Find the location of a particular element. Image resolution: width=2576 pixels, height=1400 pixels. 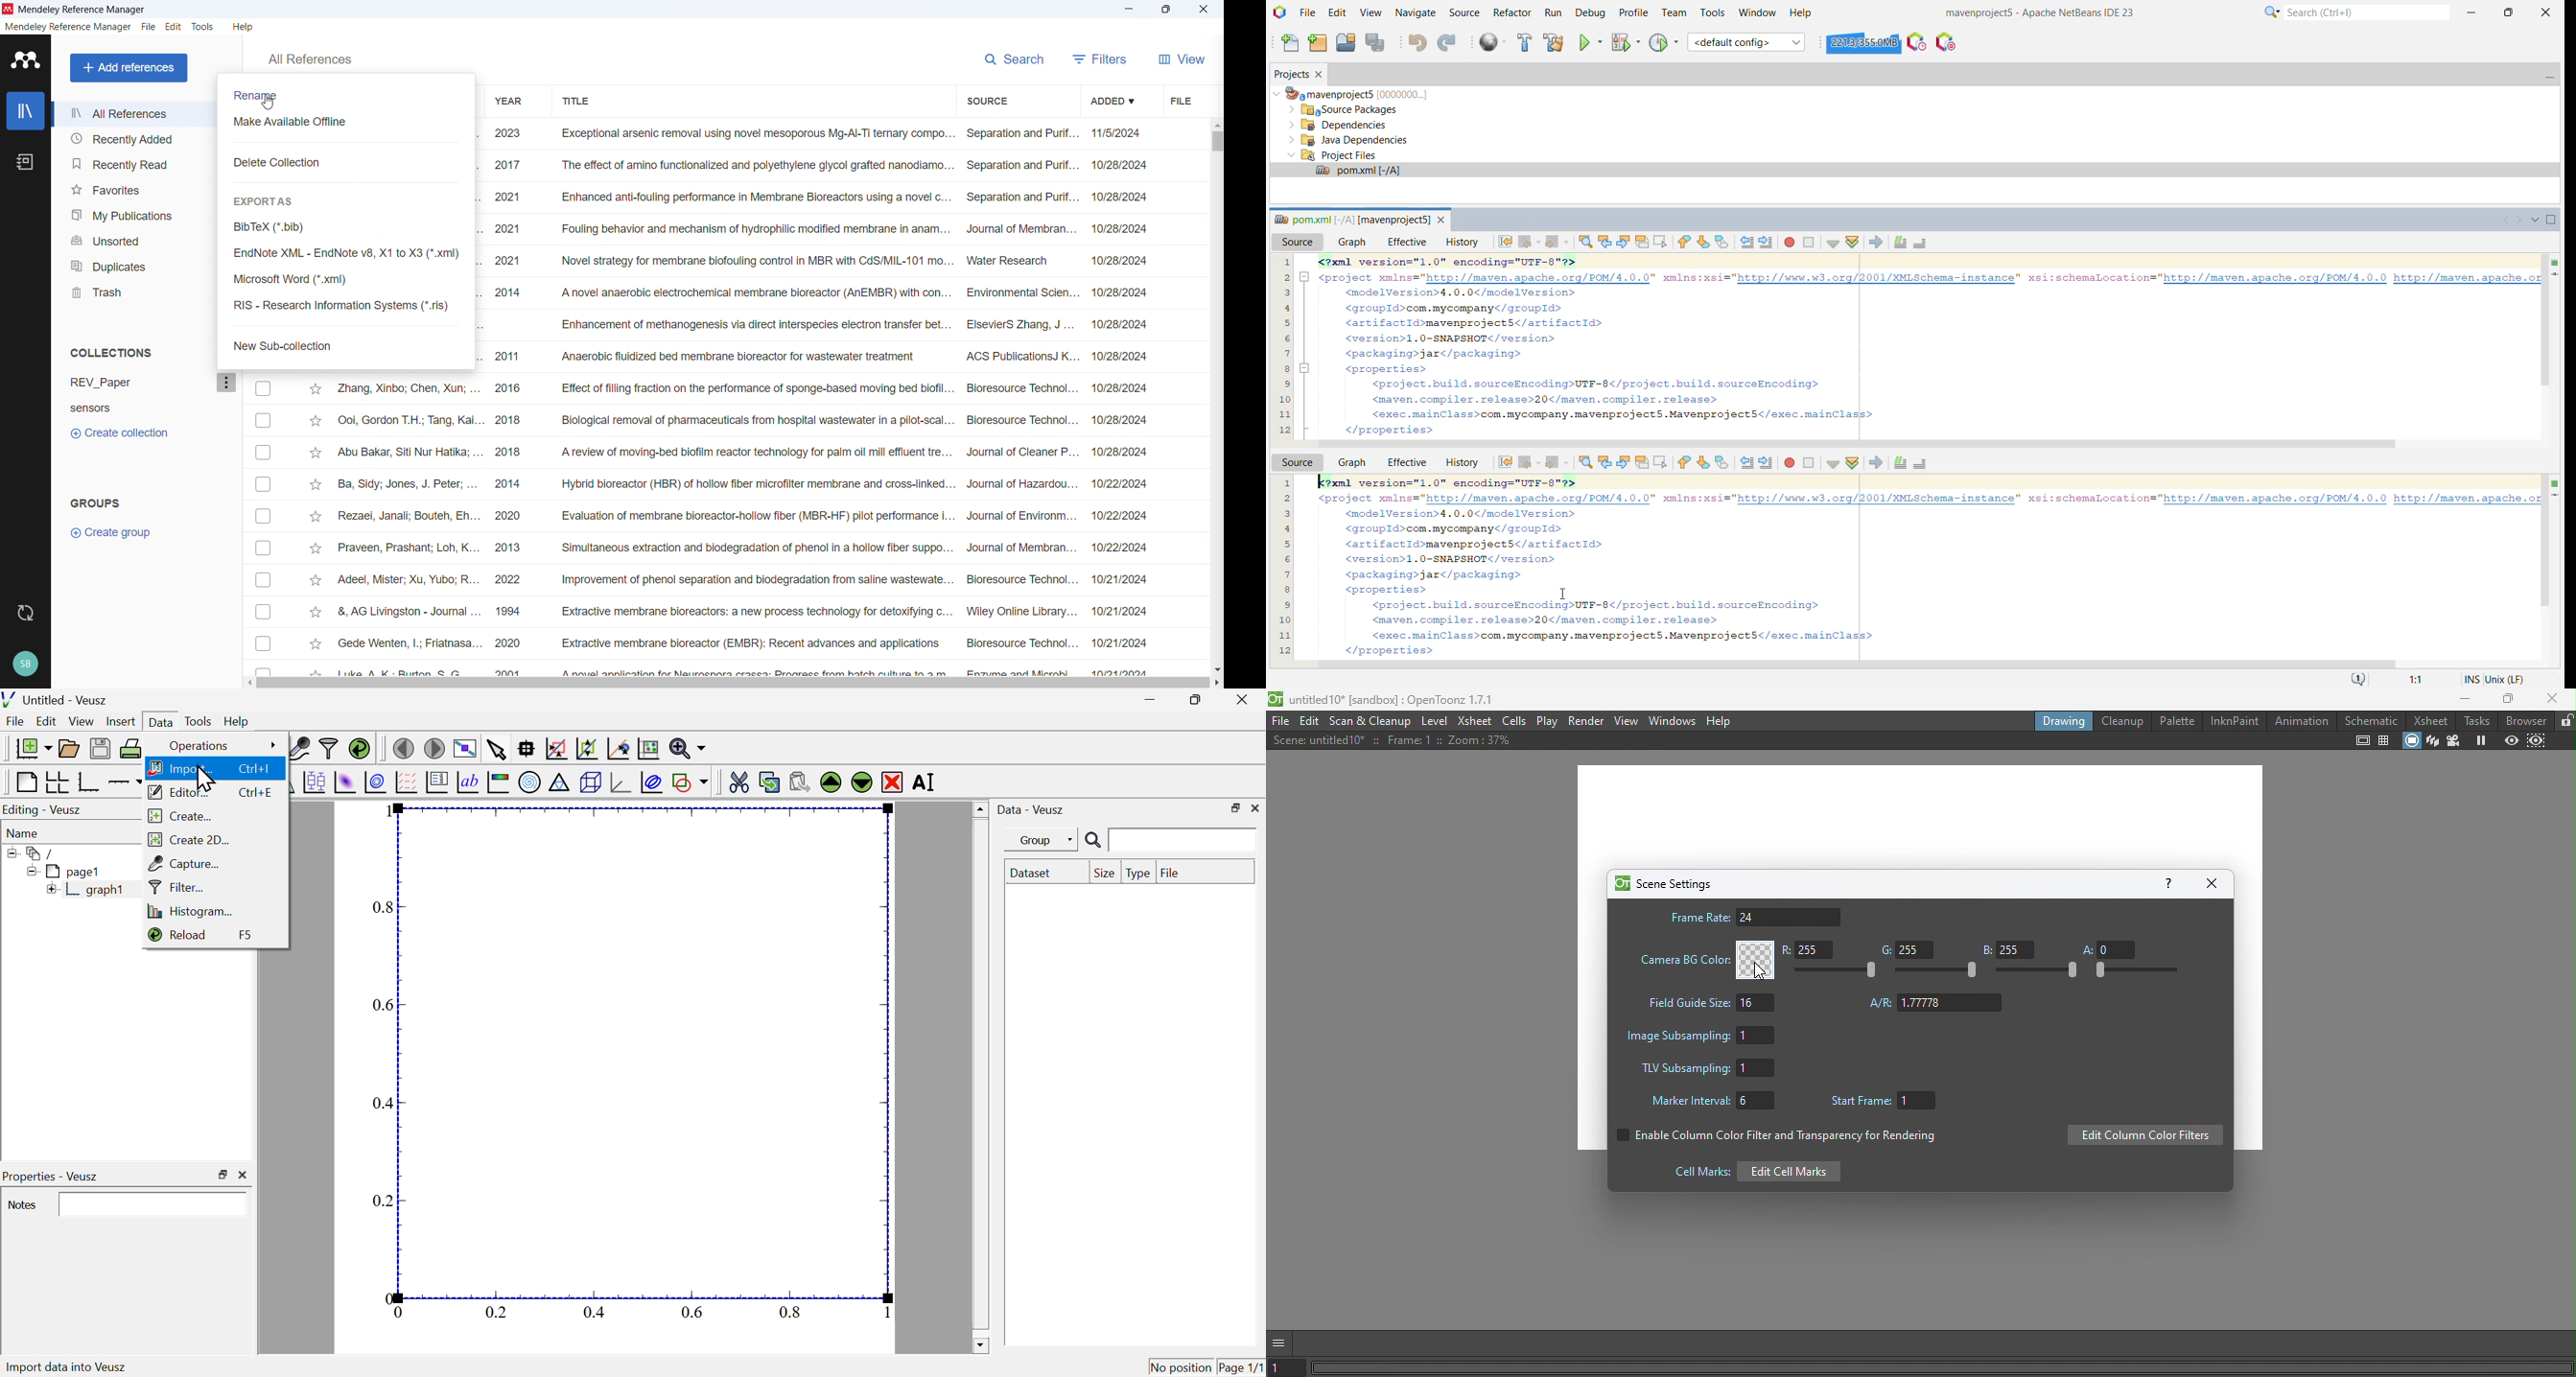

Safe area is located at coordinates (2361, 741).